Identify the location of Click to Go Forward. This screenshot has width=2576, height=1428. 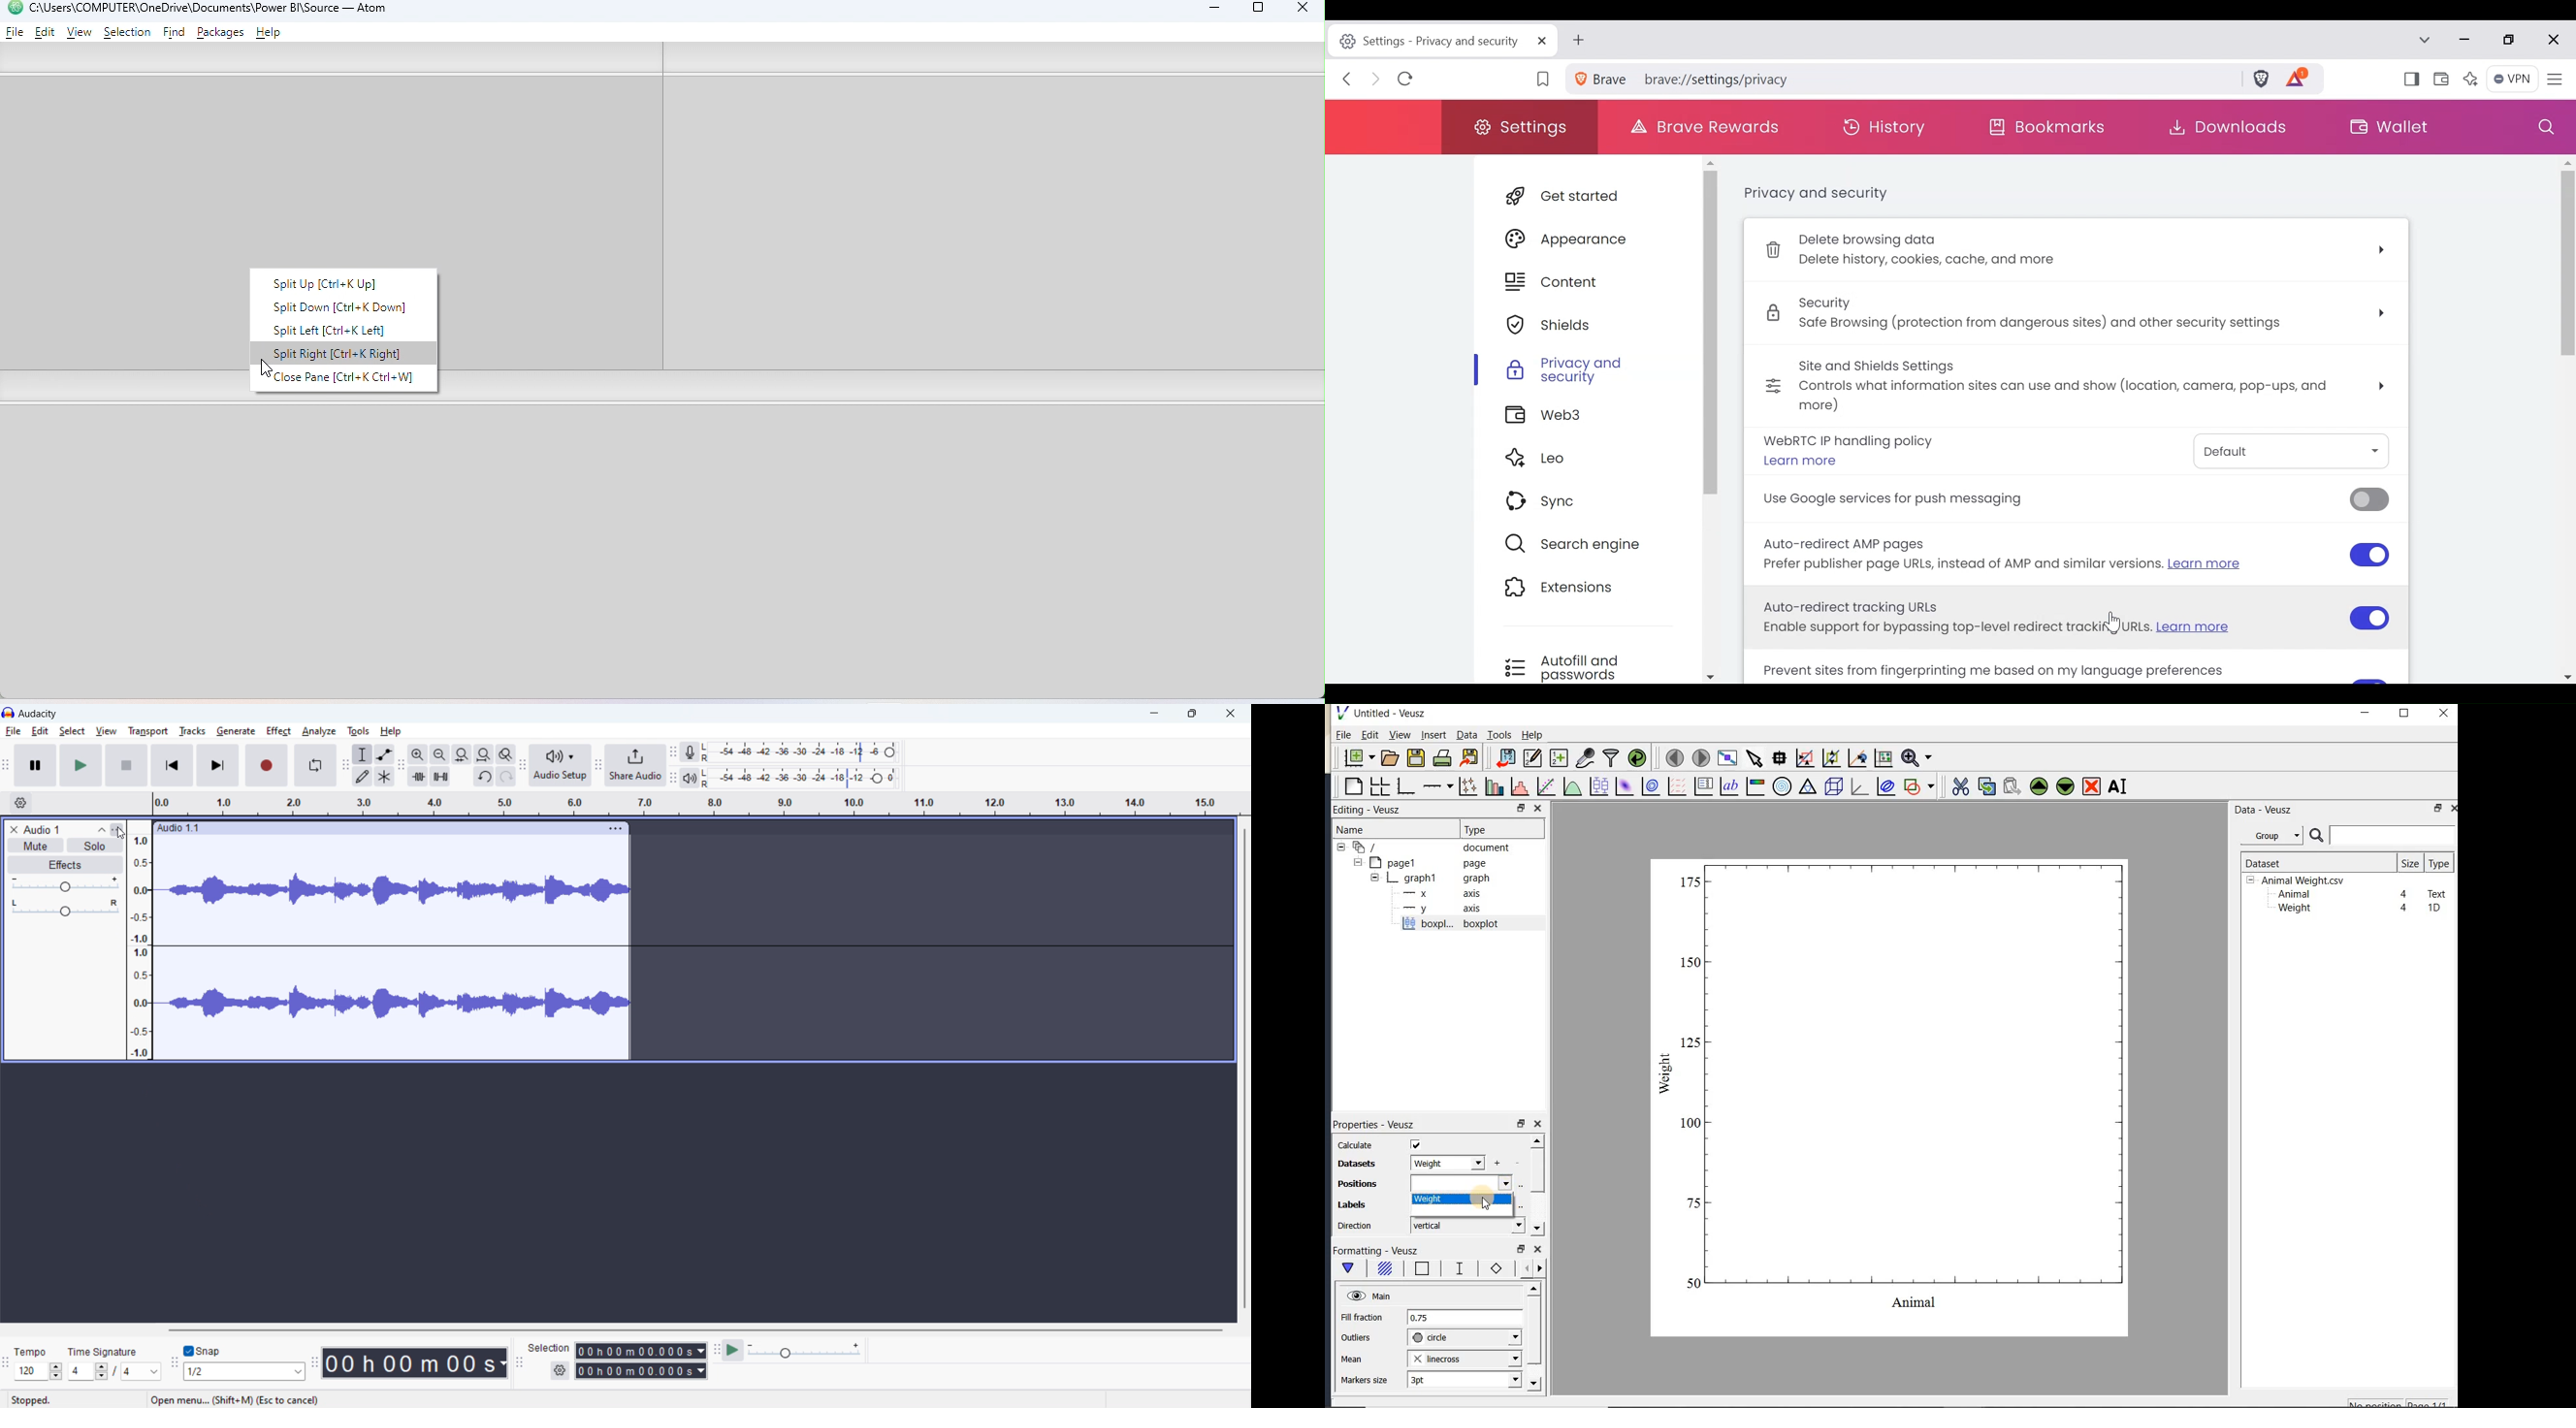
(1376, 81).